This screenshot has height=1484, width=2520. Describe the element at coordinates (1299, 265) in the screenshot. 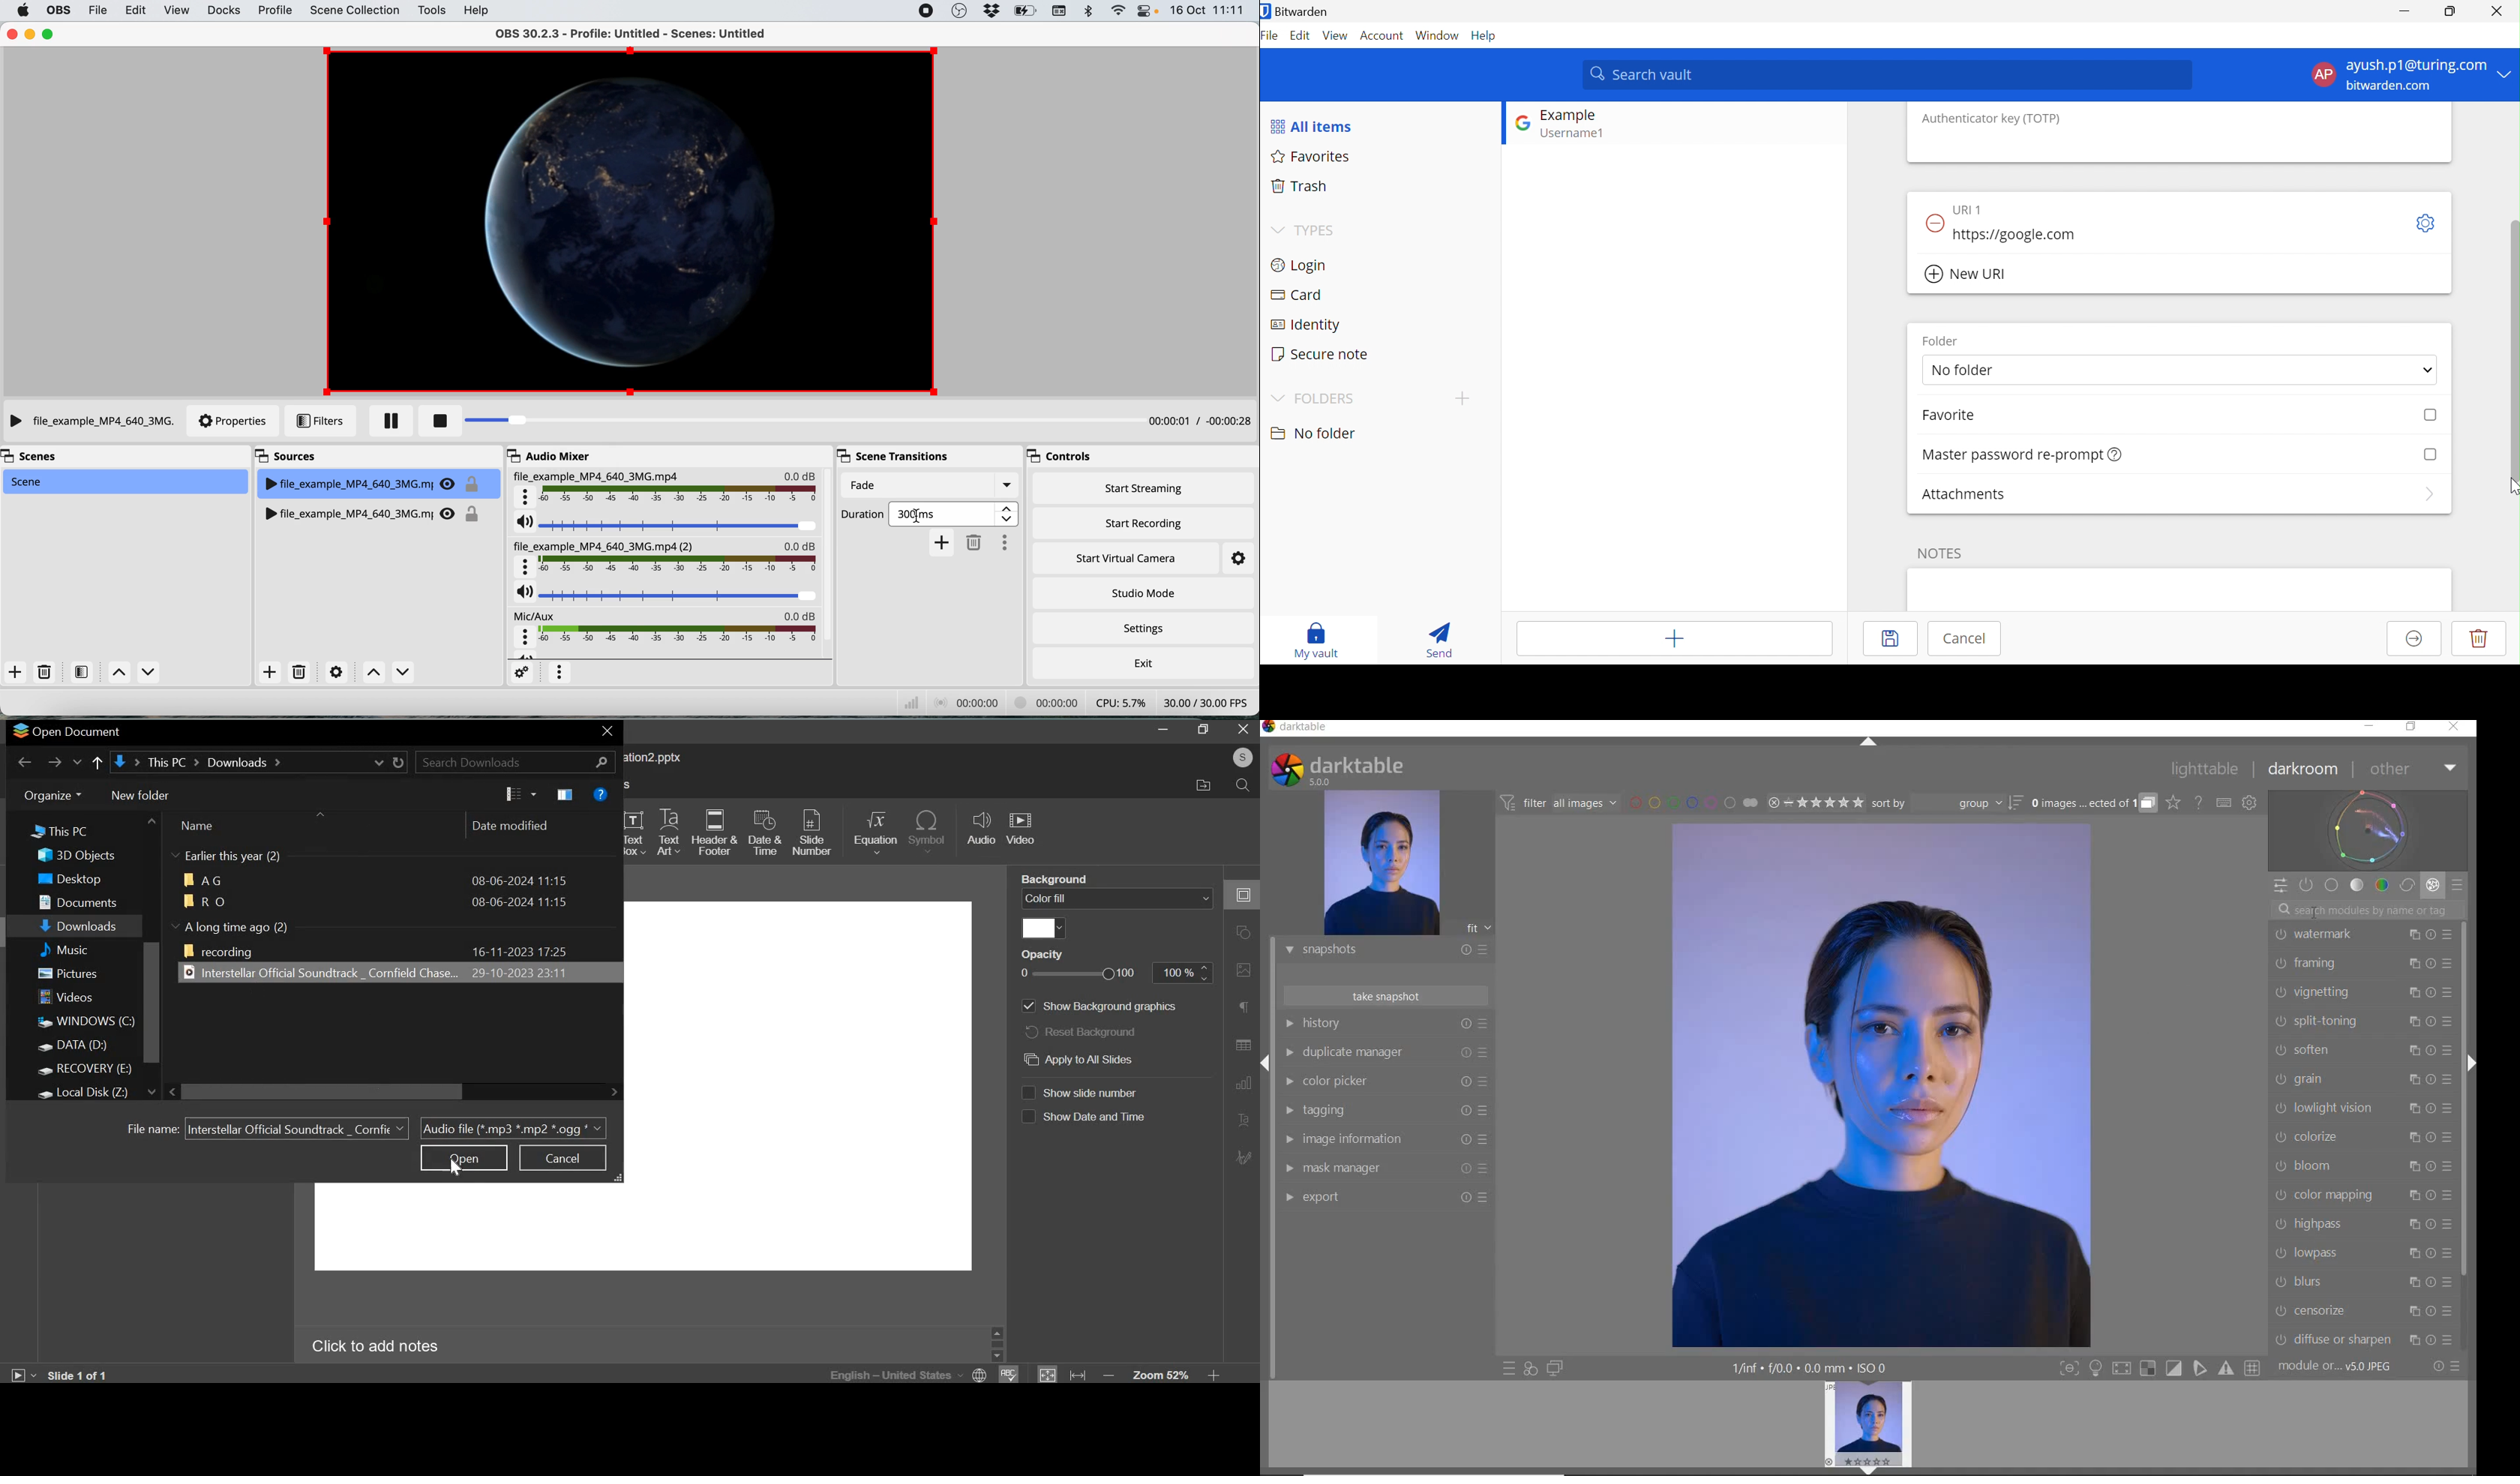

I see `Login` at that location.